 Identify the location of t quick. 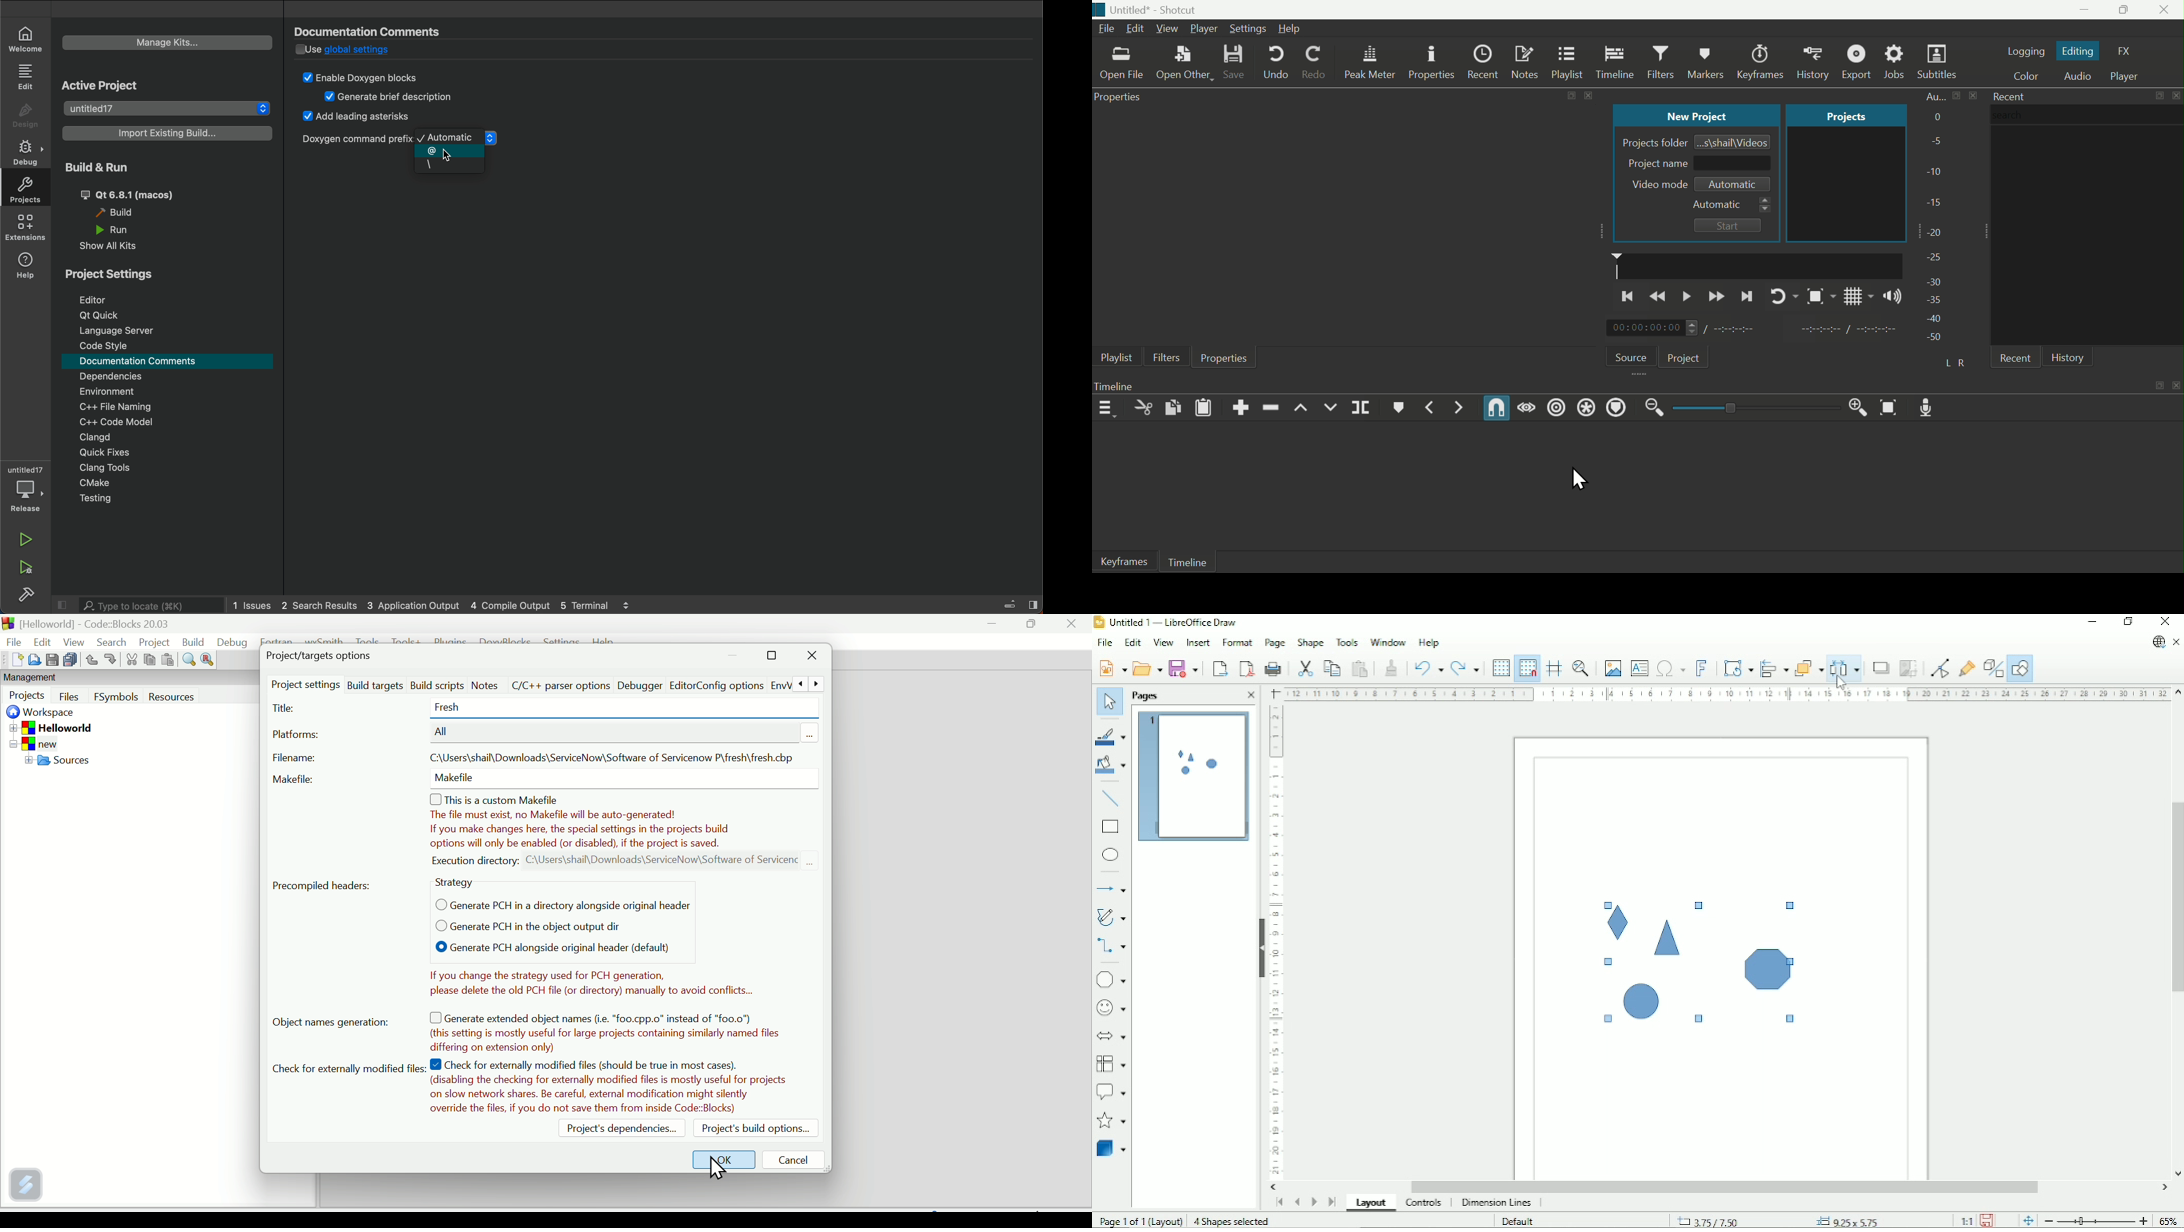
(101, 316).